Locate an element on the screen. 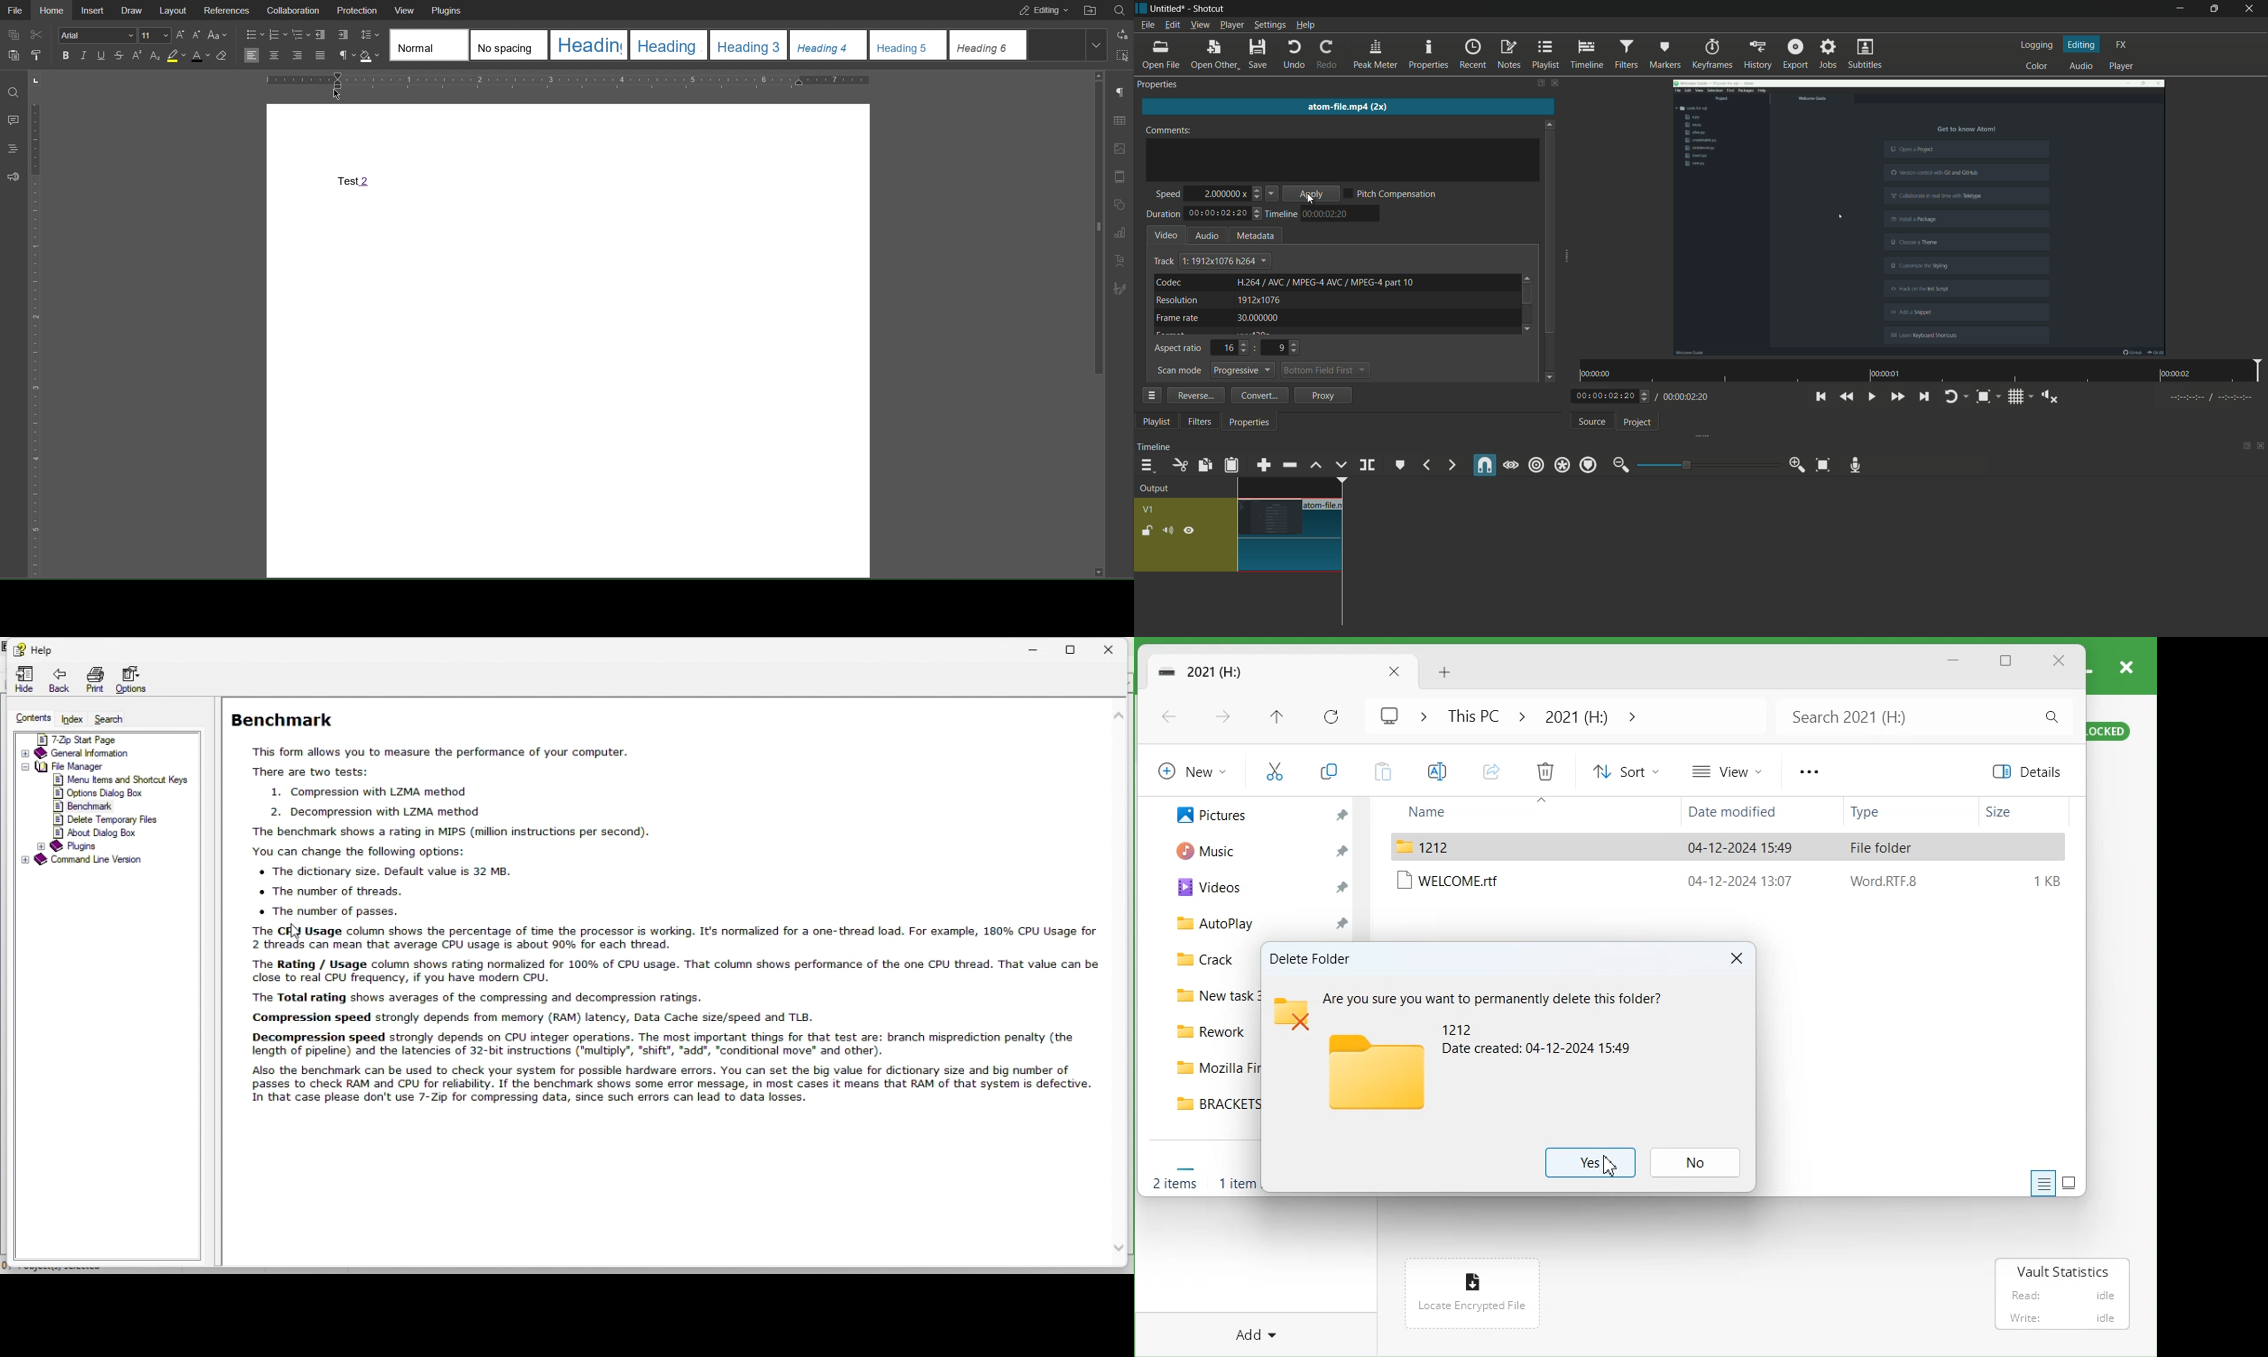 This screenshot has height=1372, width=2268. Right Align is located at coordinates (298, 56).